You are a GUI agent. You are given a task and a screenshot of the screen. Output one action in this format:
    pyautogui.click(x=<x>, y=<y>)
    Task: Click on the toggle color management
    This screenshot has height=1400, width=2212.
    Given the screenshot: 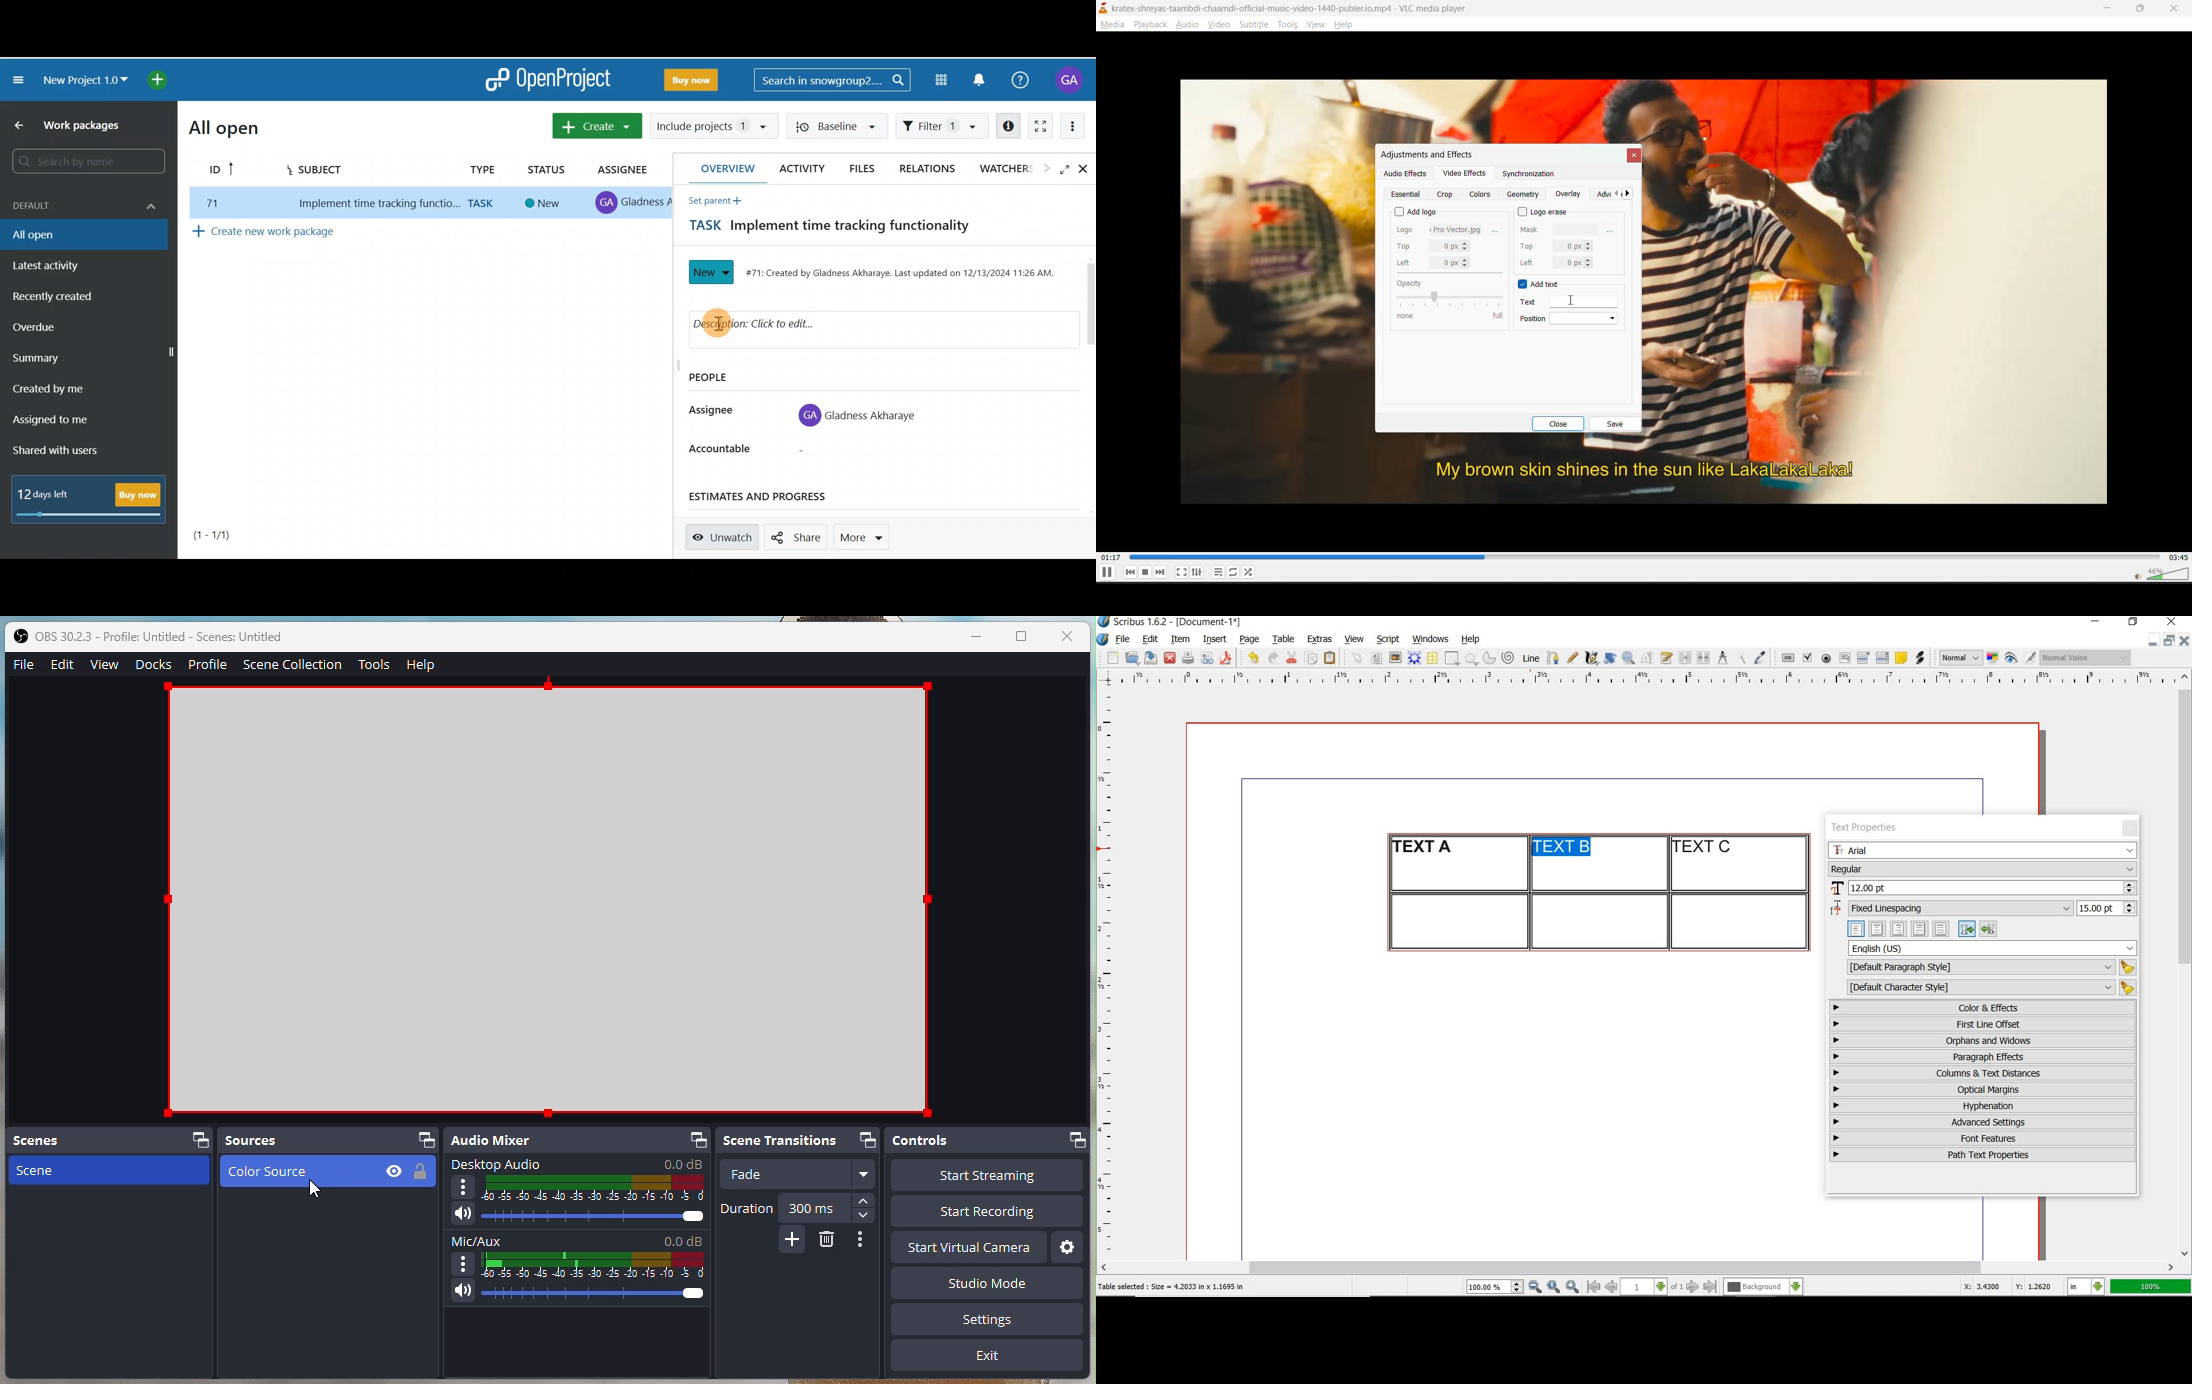 What is the action you would take?
    pyautogui.click(x=1994, y=659)
    